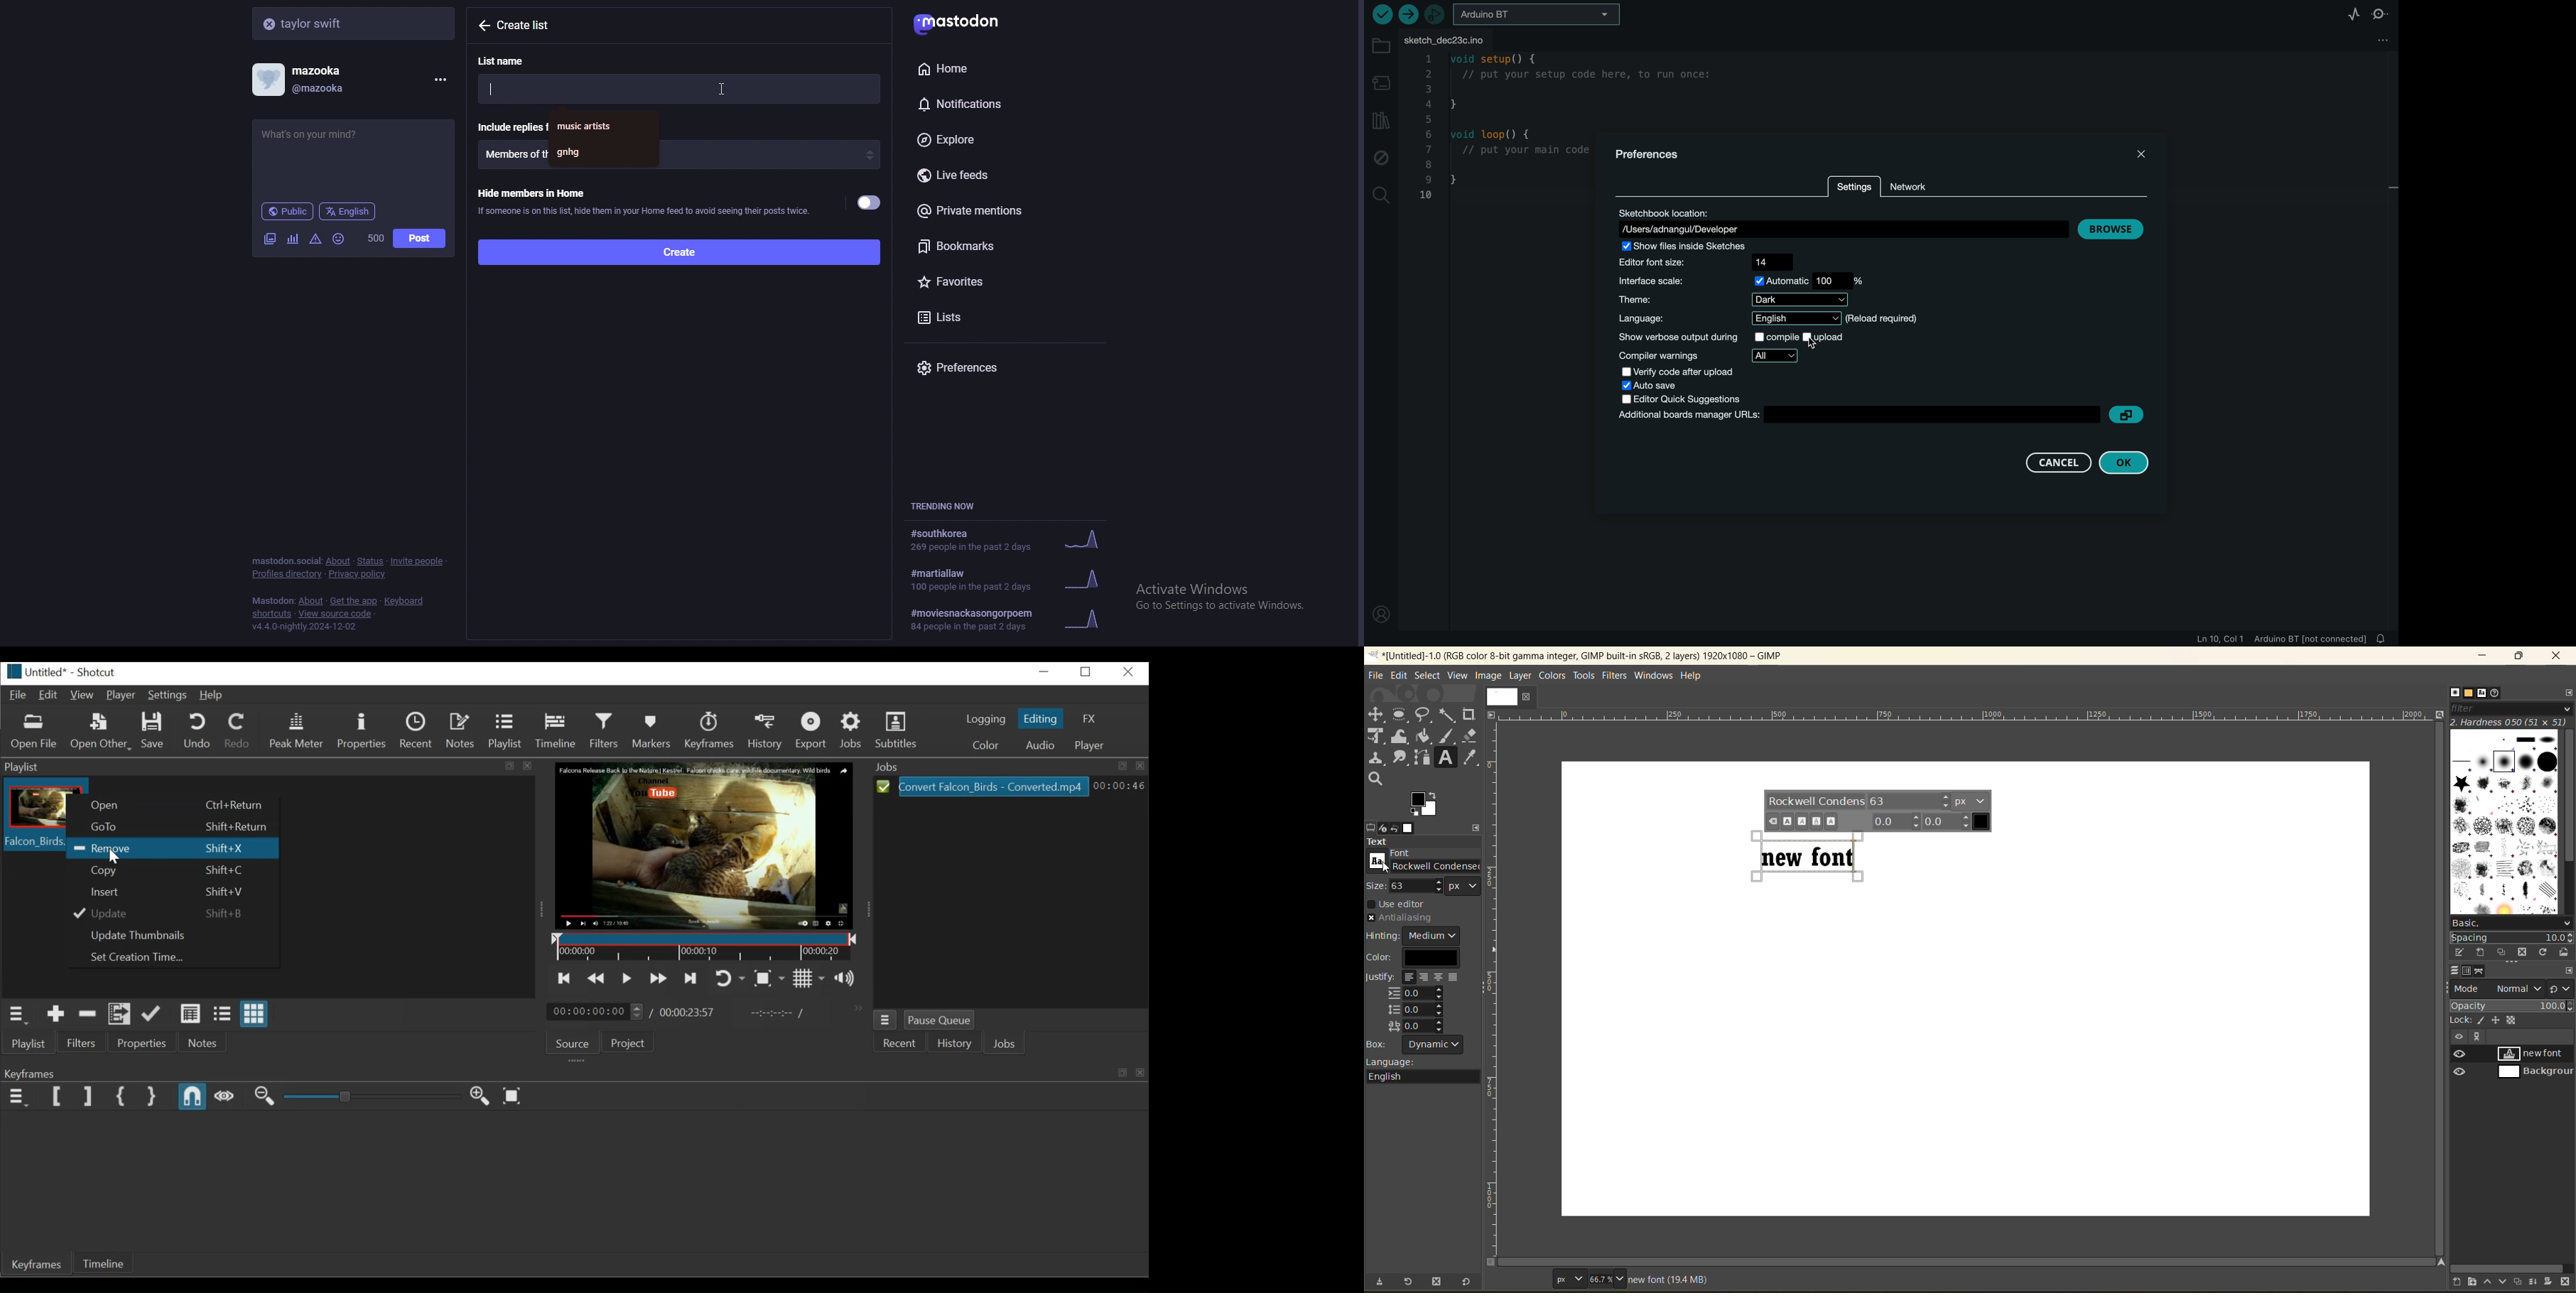 Image resolution: width=2576 pixels, height=1316 pixels. Describe the element at coordinates (2496, 693) in the screenshot. I see `document history` at that location.